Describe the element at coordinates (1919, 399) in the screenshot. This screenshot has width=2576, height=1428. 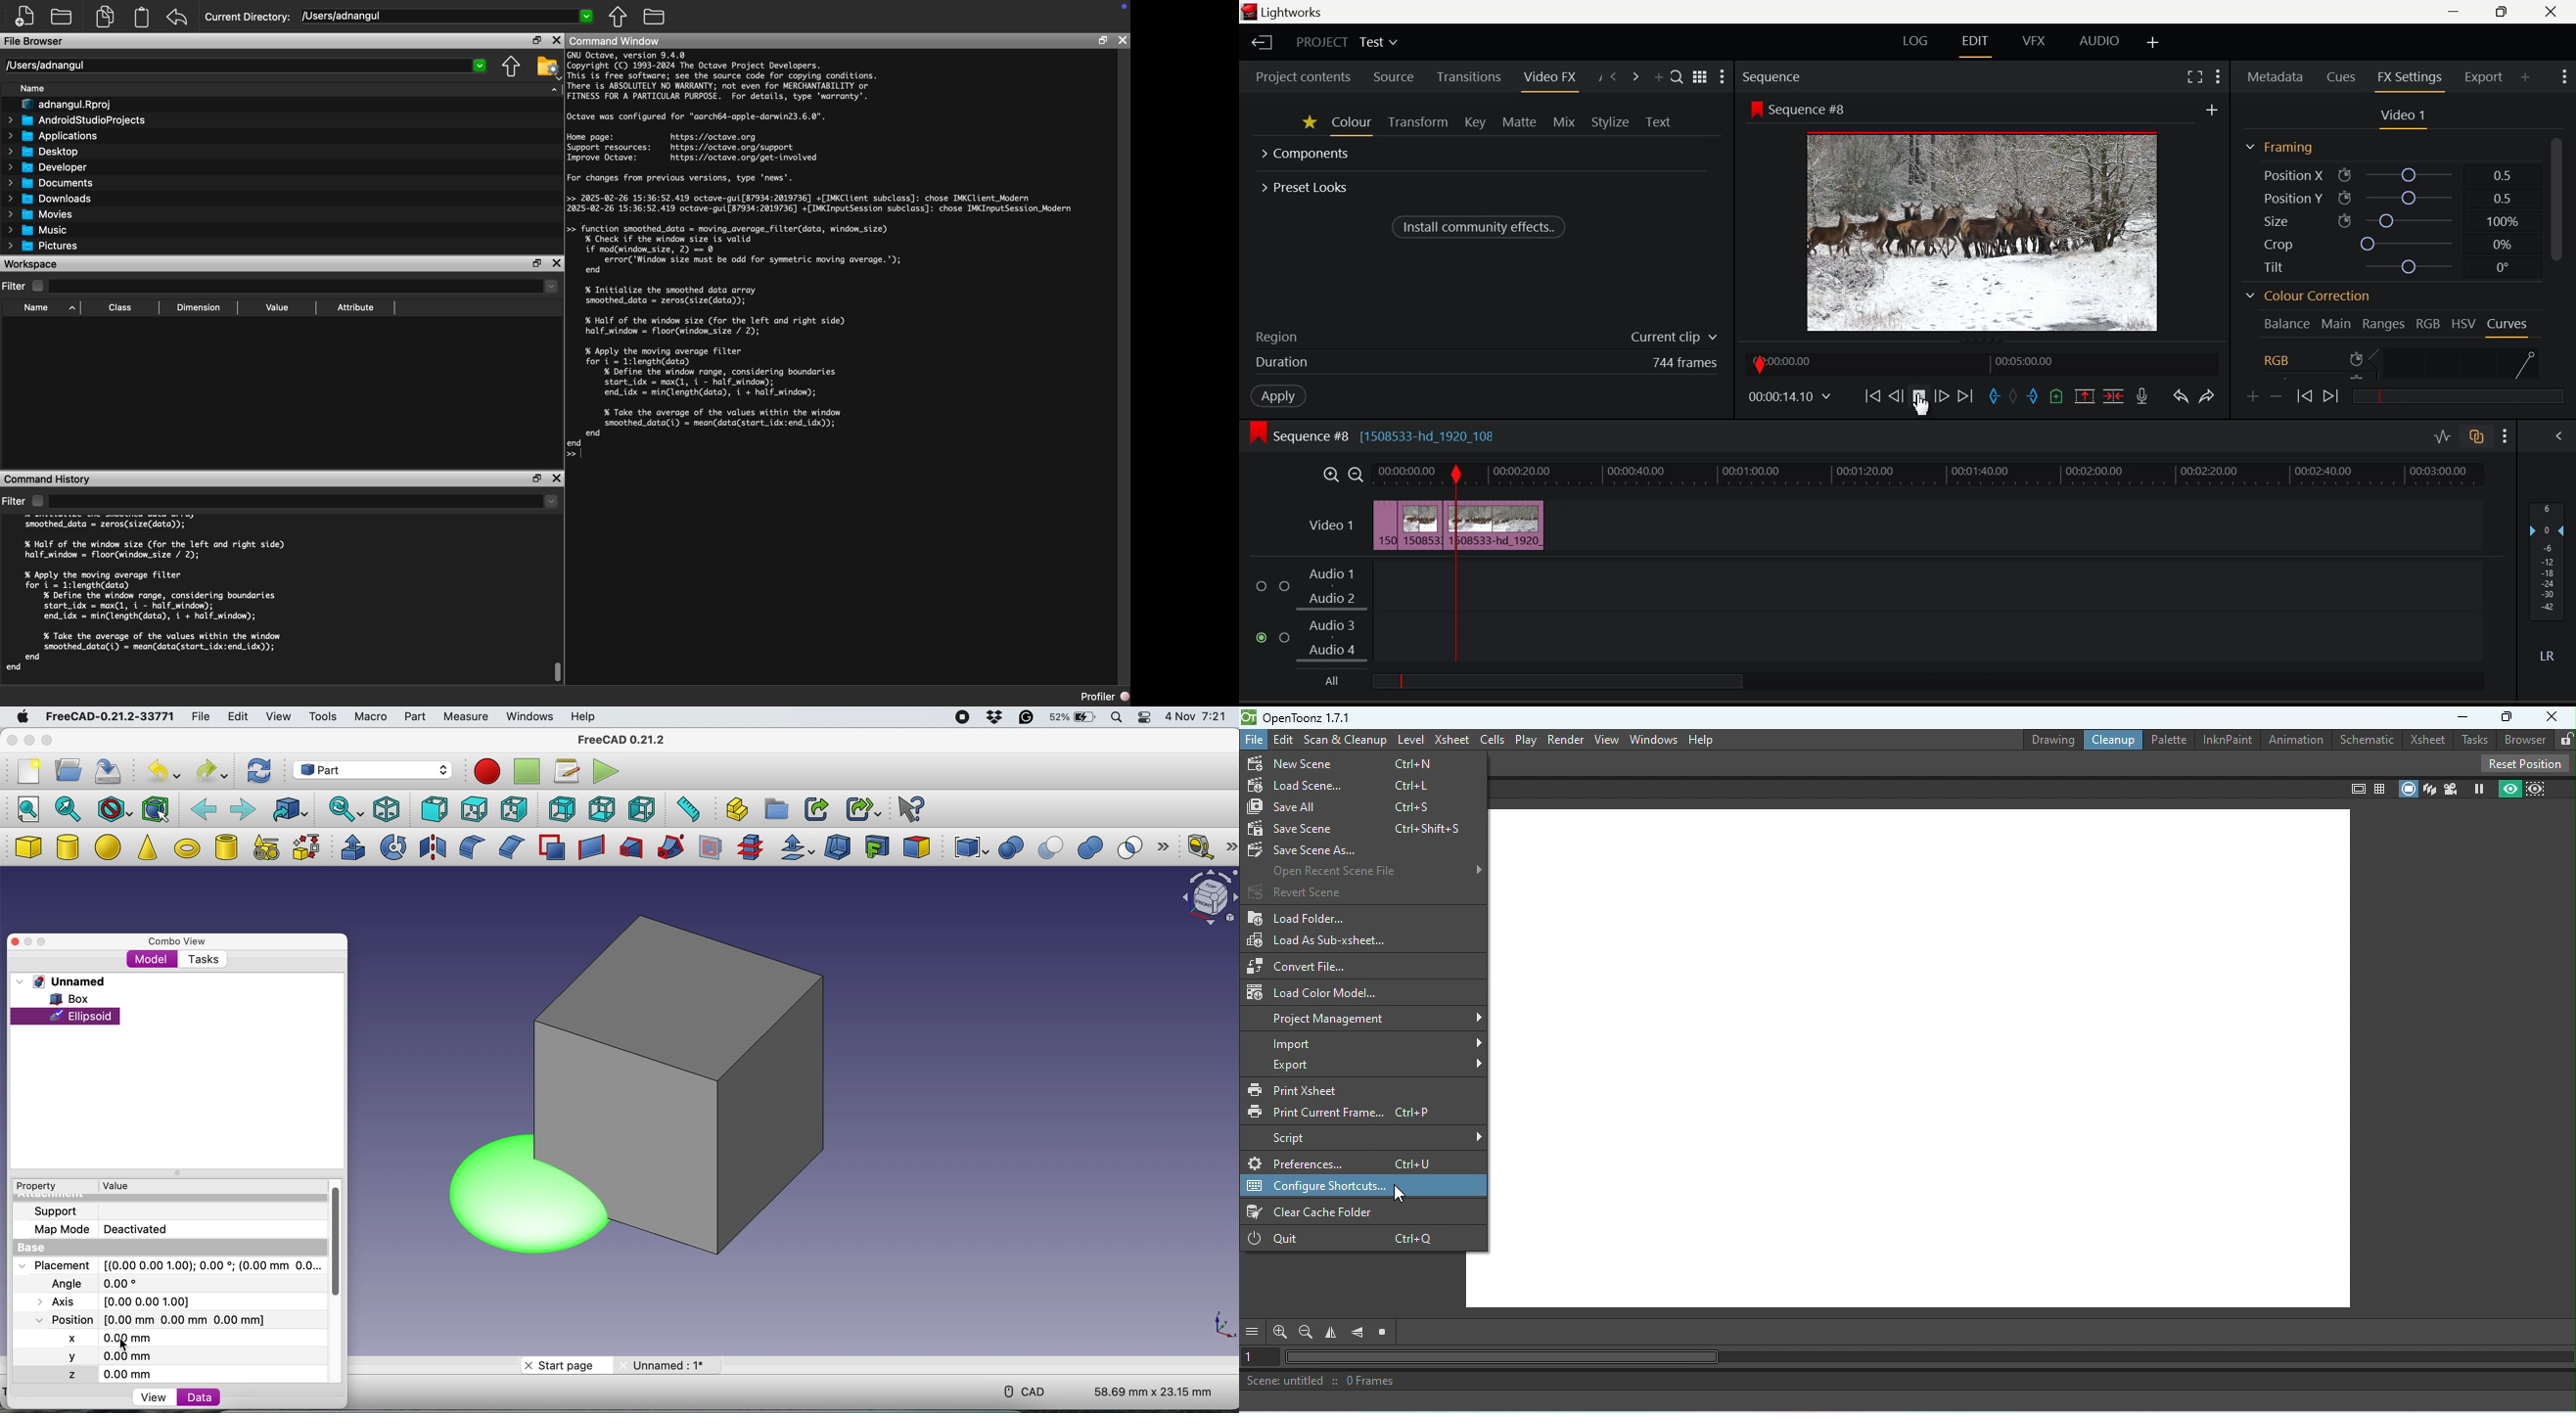
I see `Video Played` at that location.